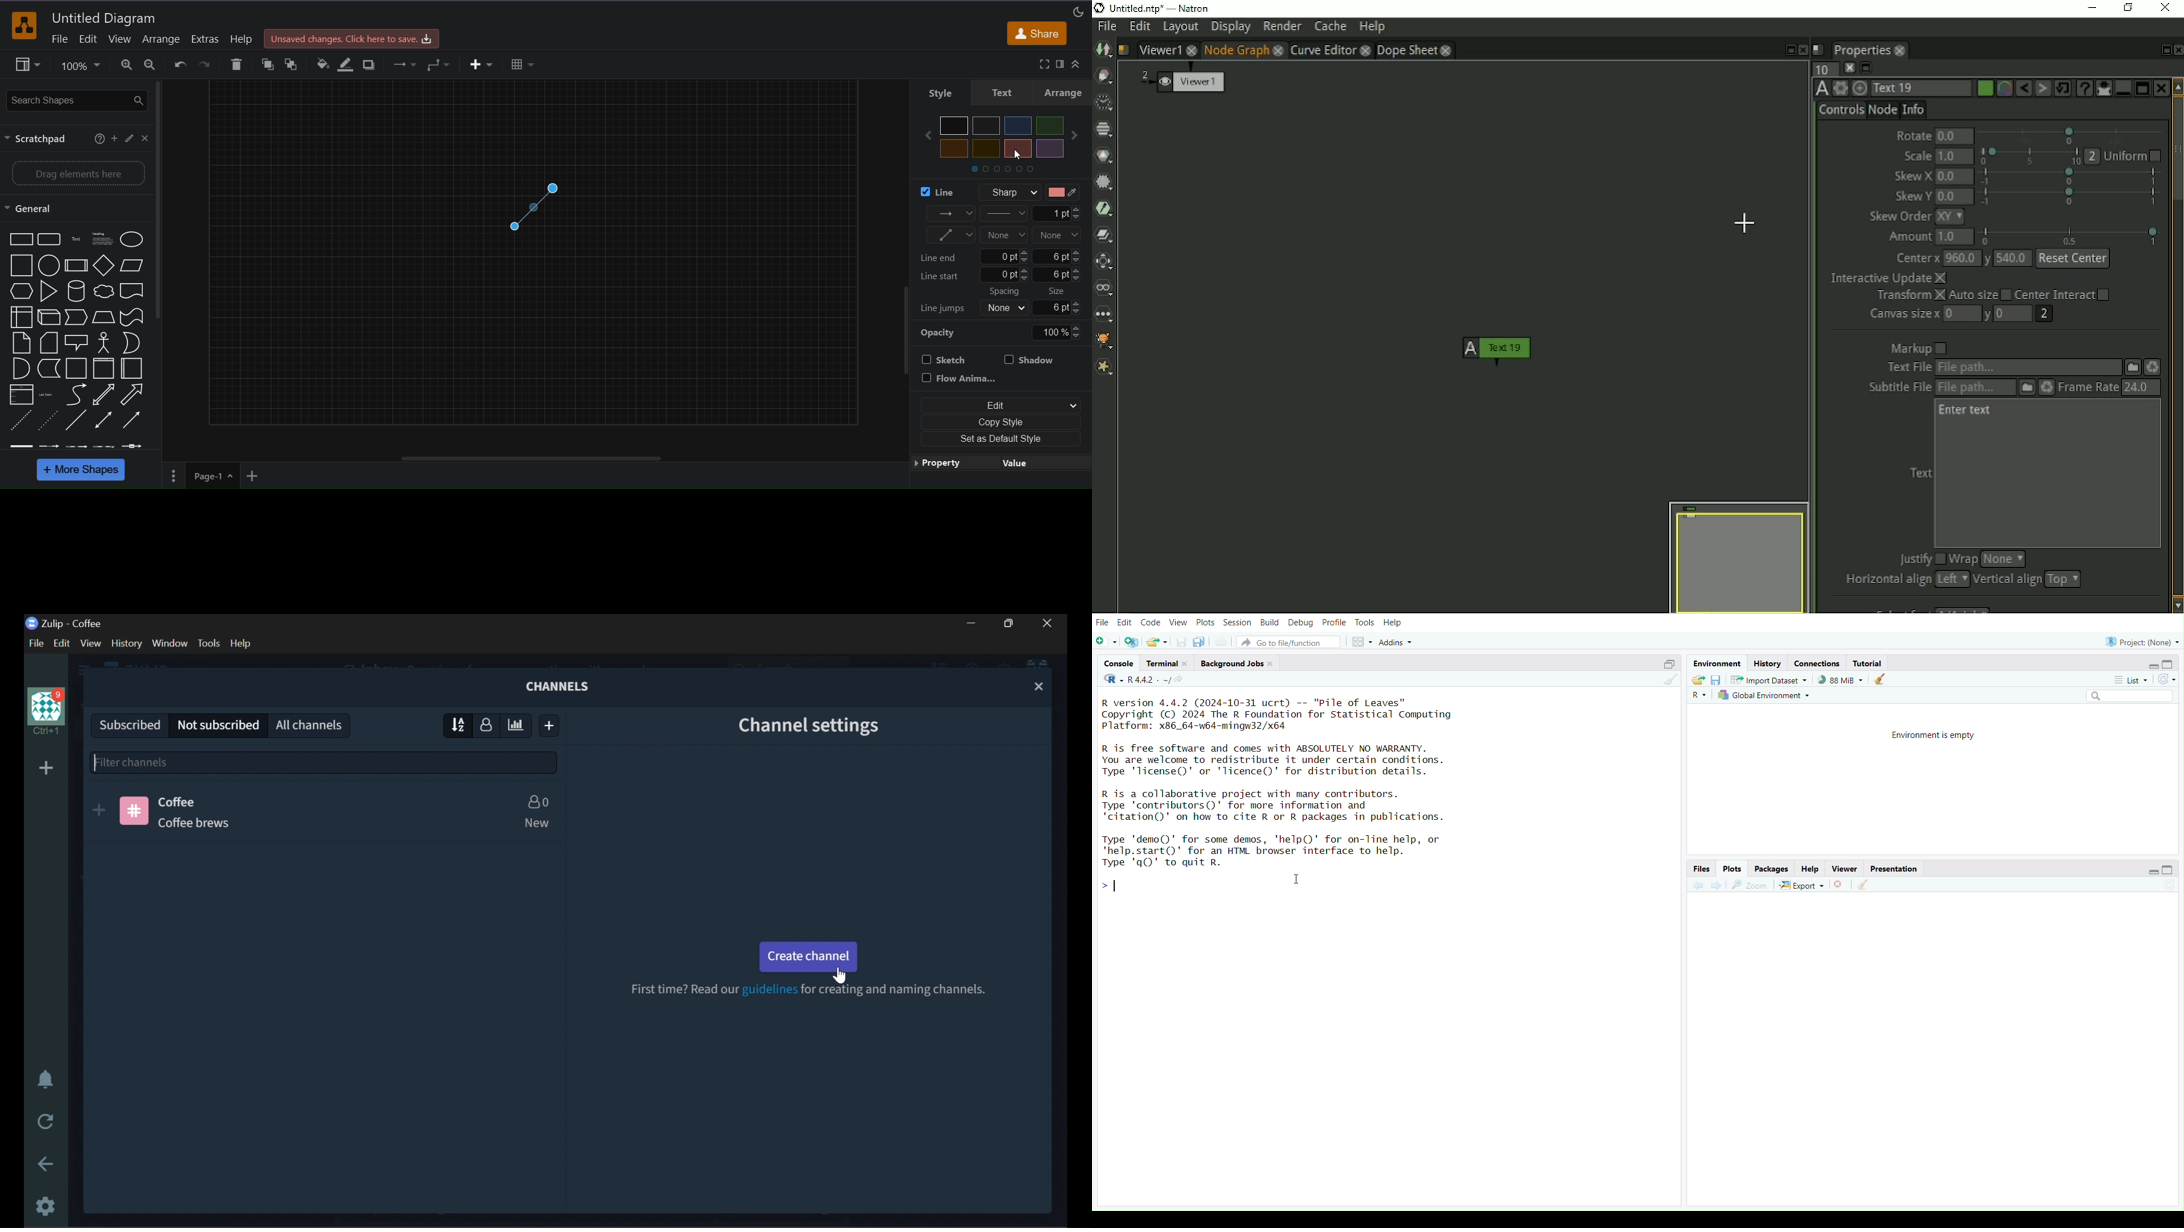 The width and height of the screenshot is (2184, 1232). Describe the element at coordinates (350, 38) in the screenshot. I see `Unsaved changes. Click here to save.` at that location.